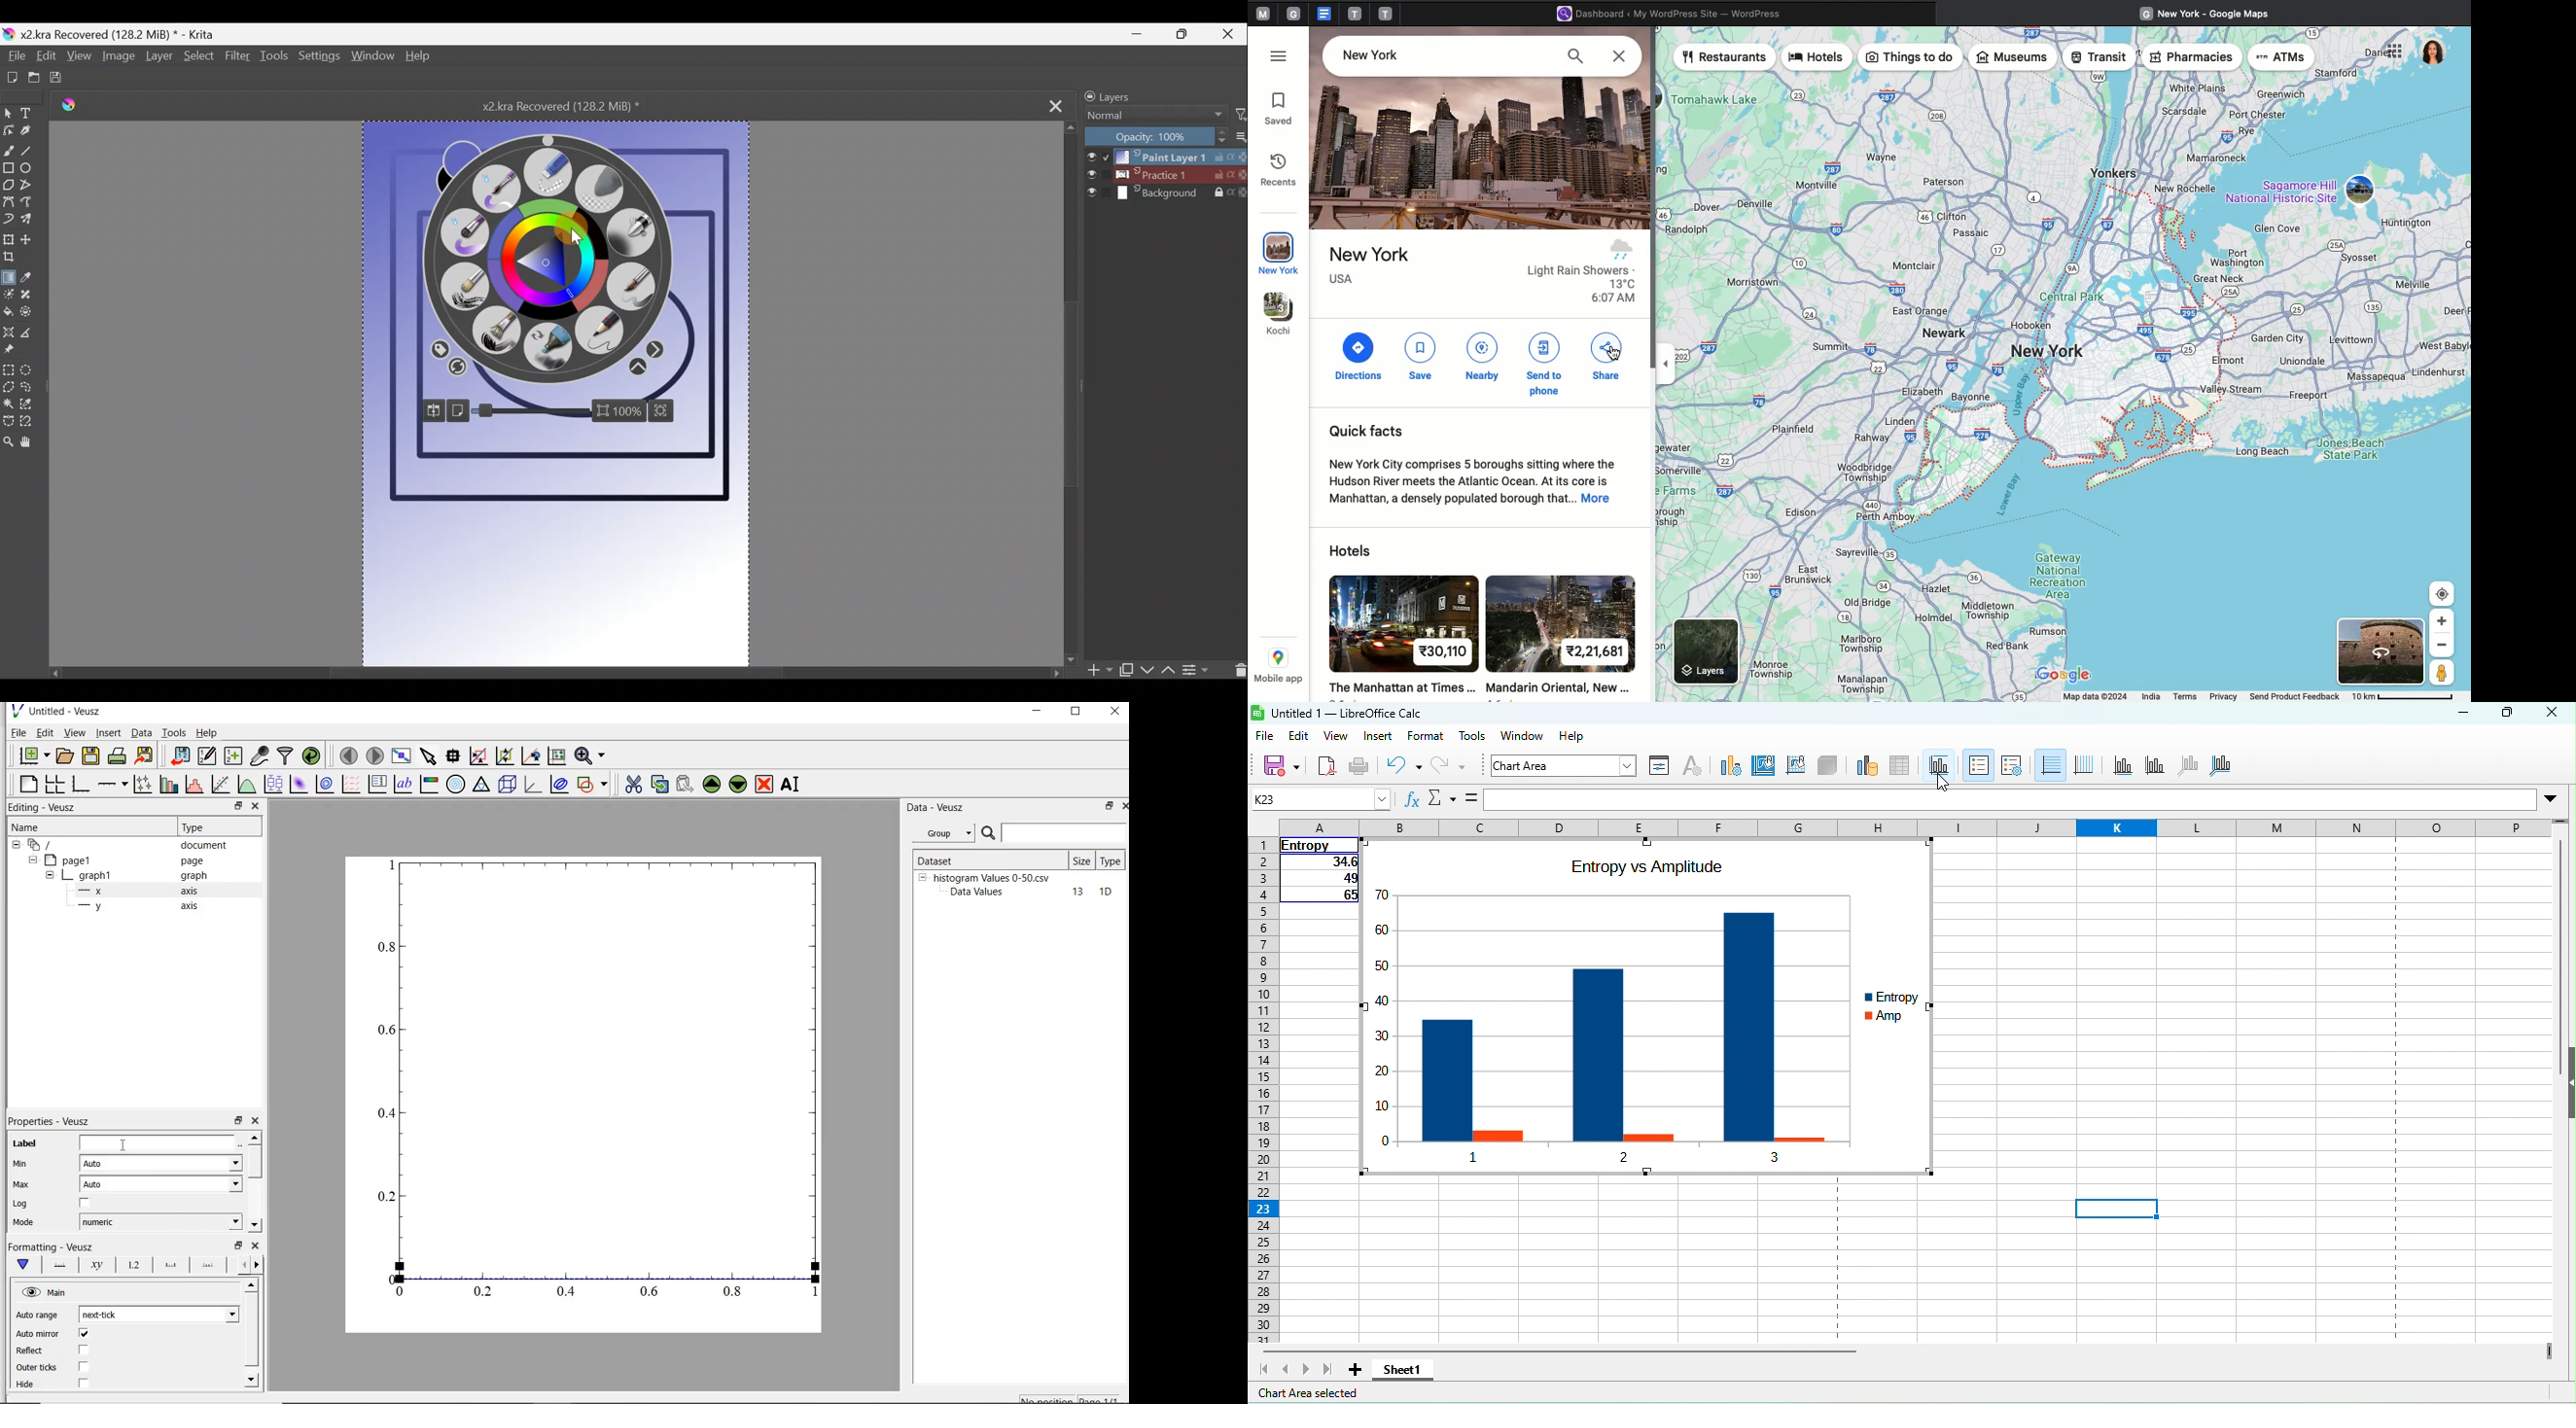  Describe the element at coordinates (1071, 392) in the screenshot. I see `Scroll bar` at that location.